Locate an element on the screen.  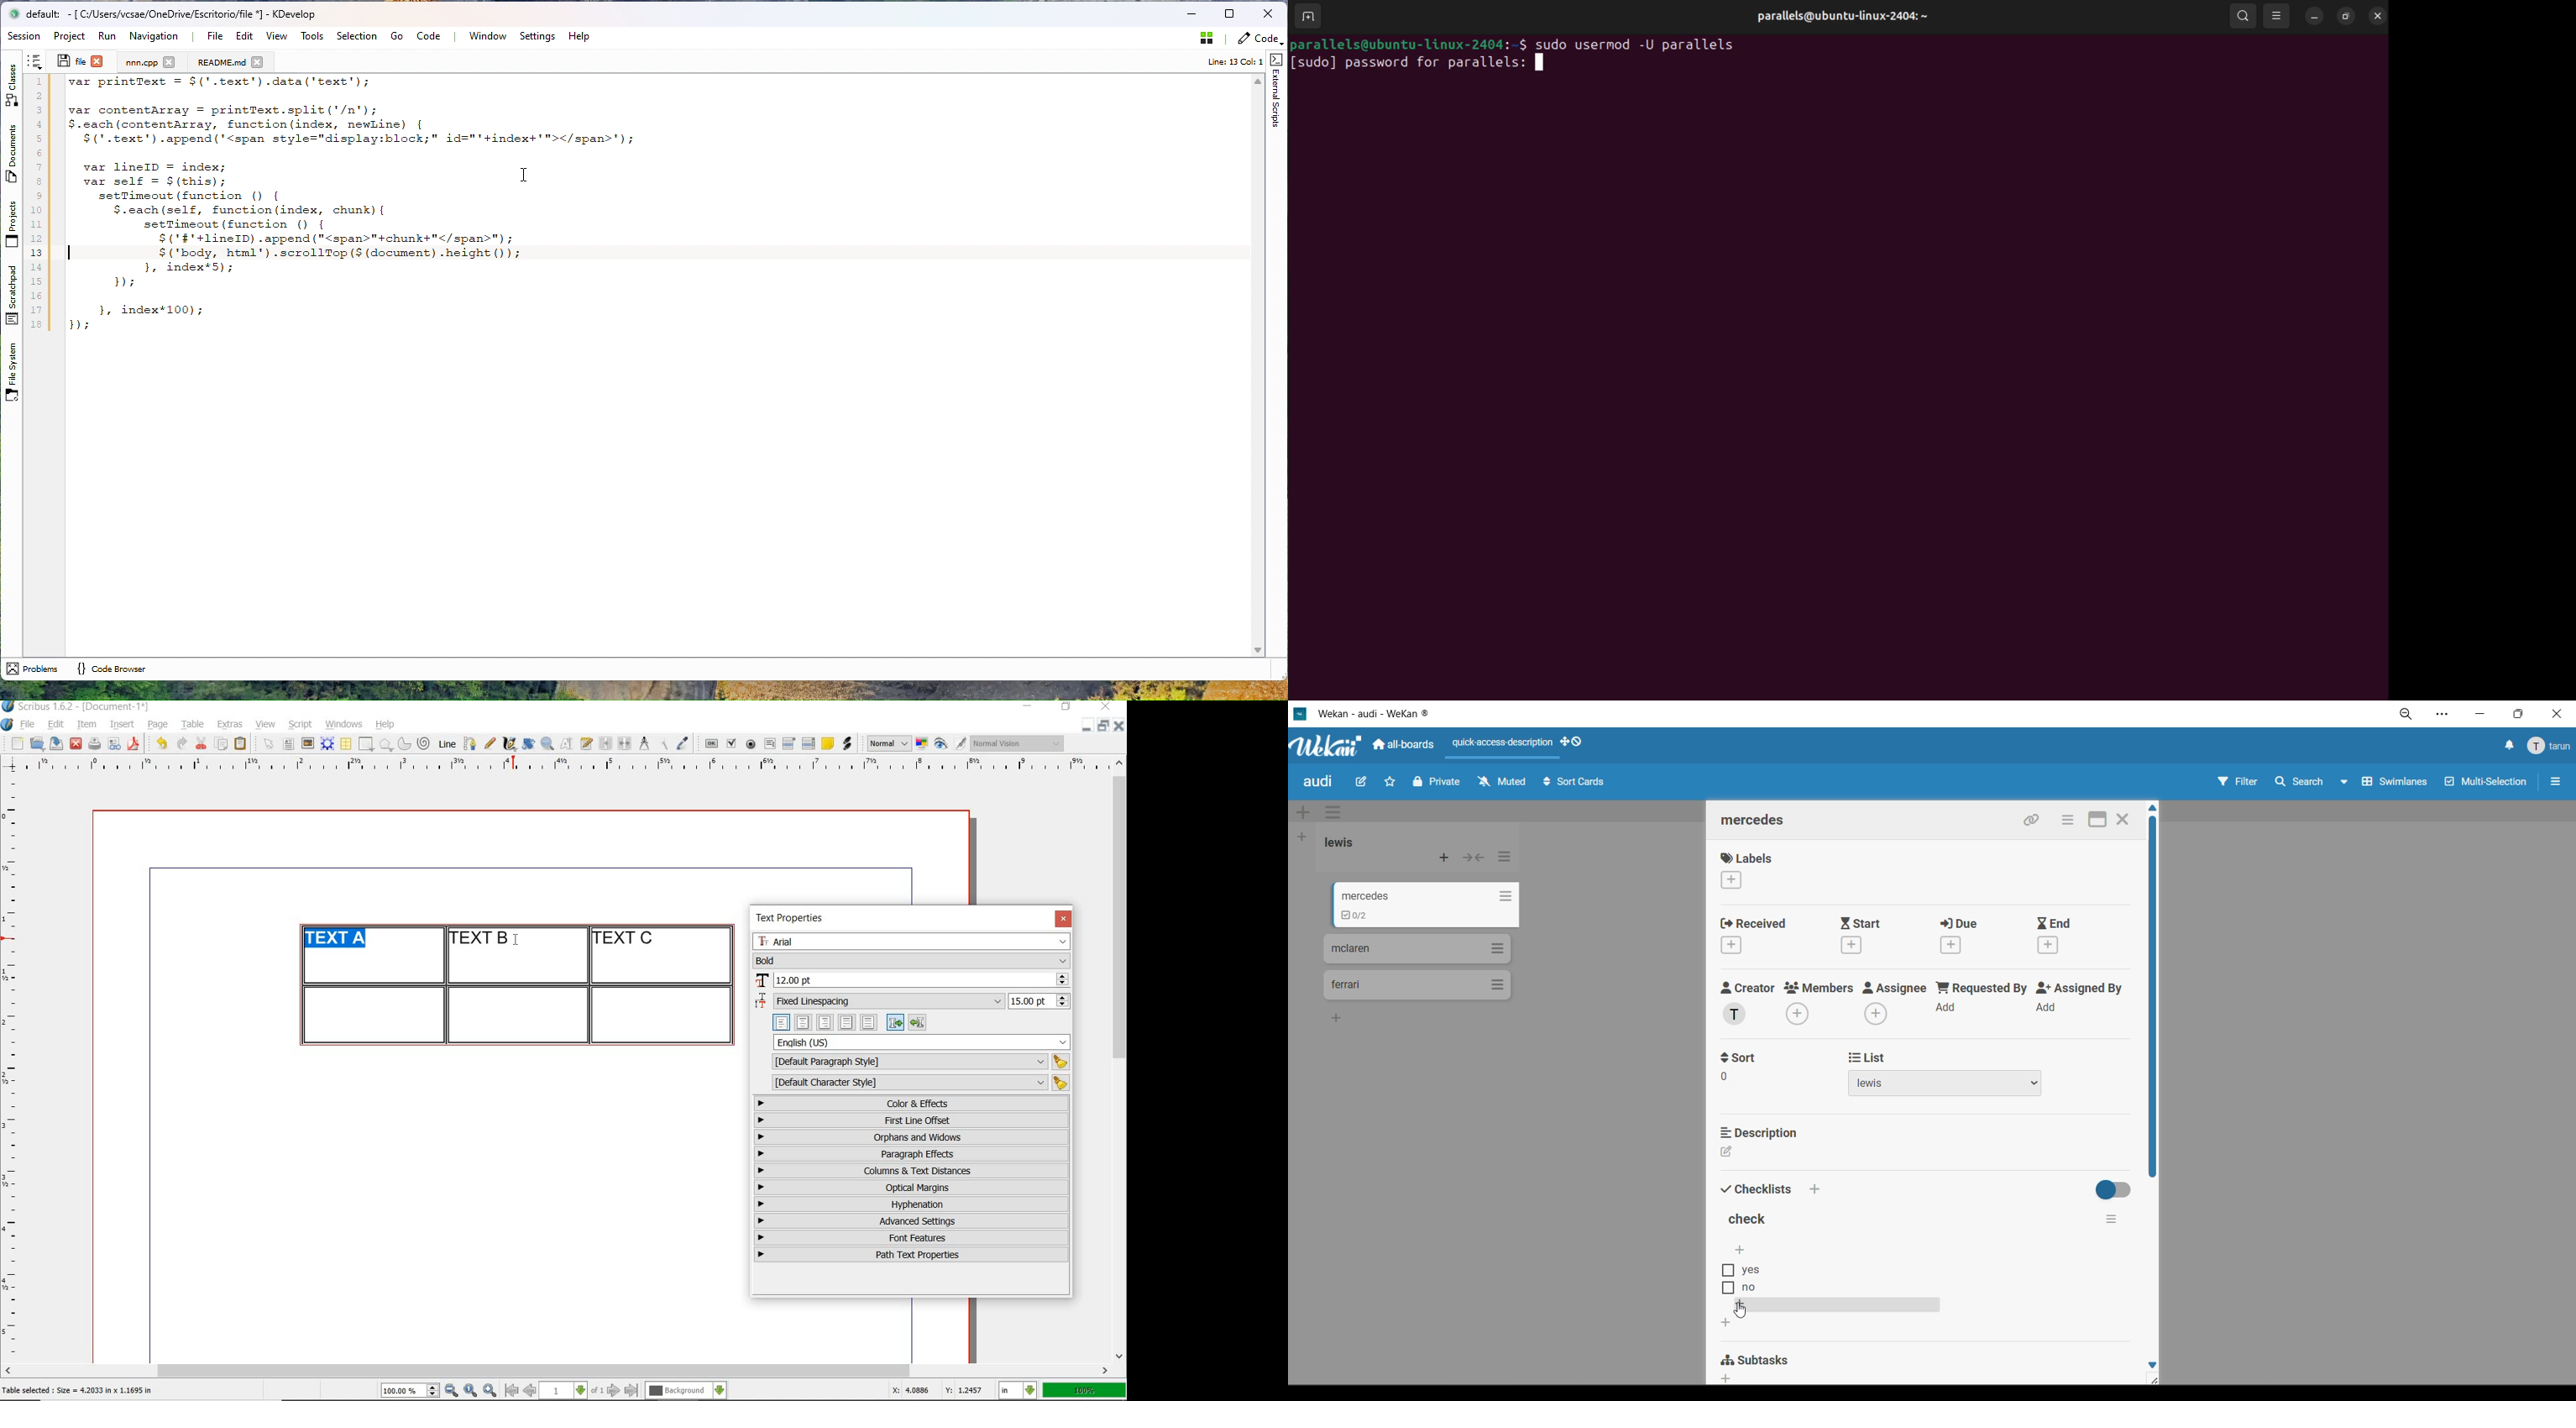
select current zoom level is located at coordinates (410, 1390).